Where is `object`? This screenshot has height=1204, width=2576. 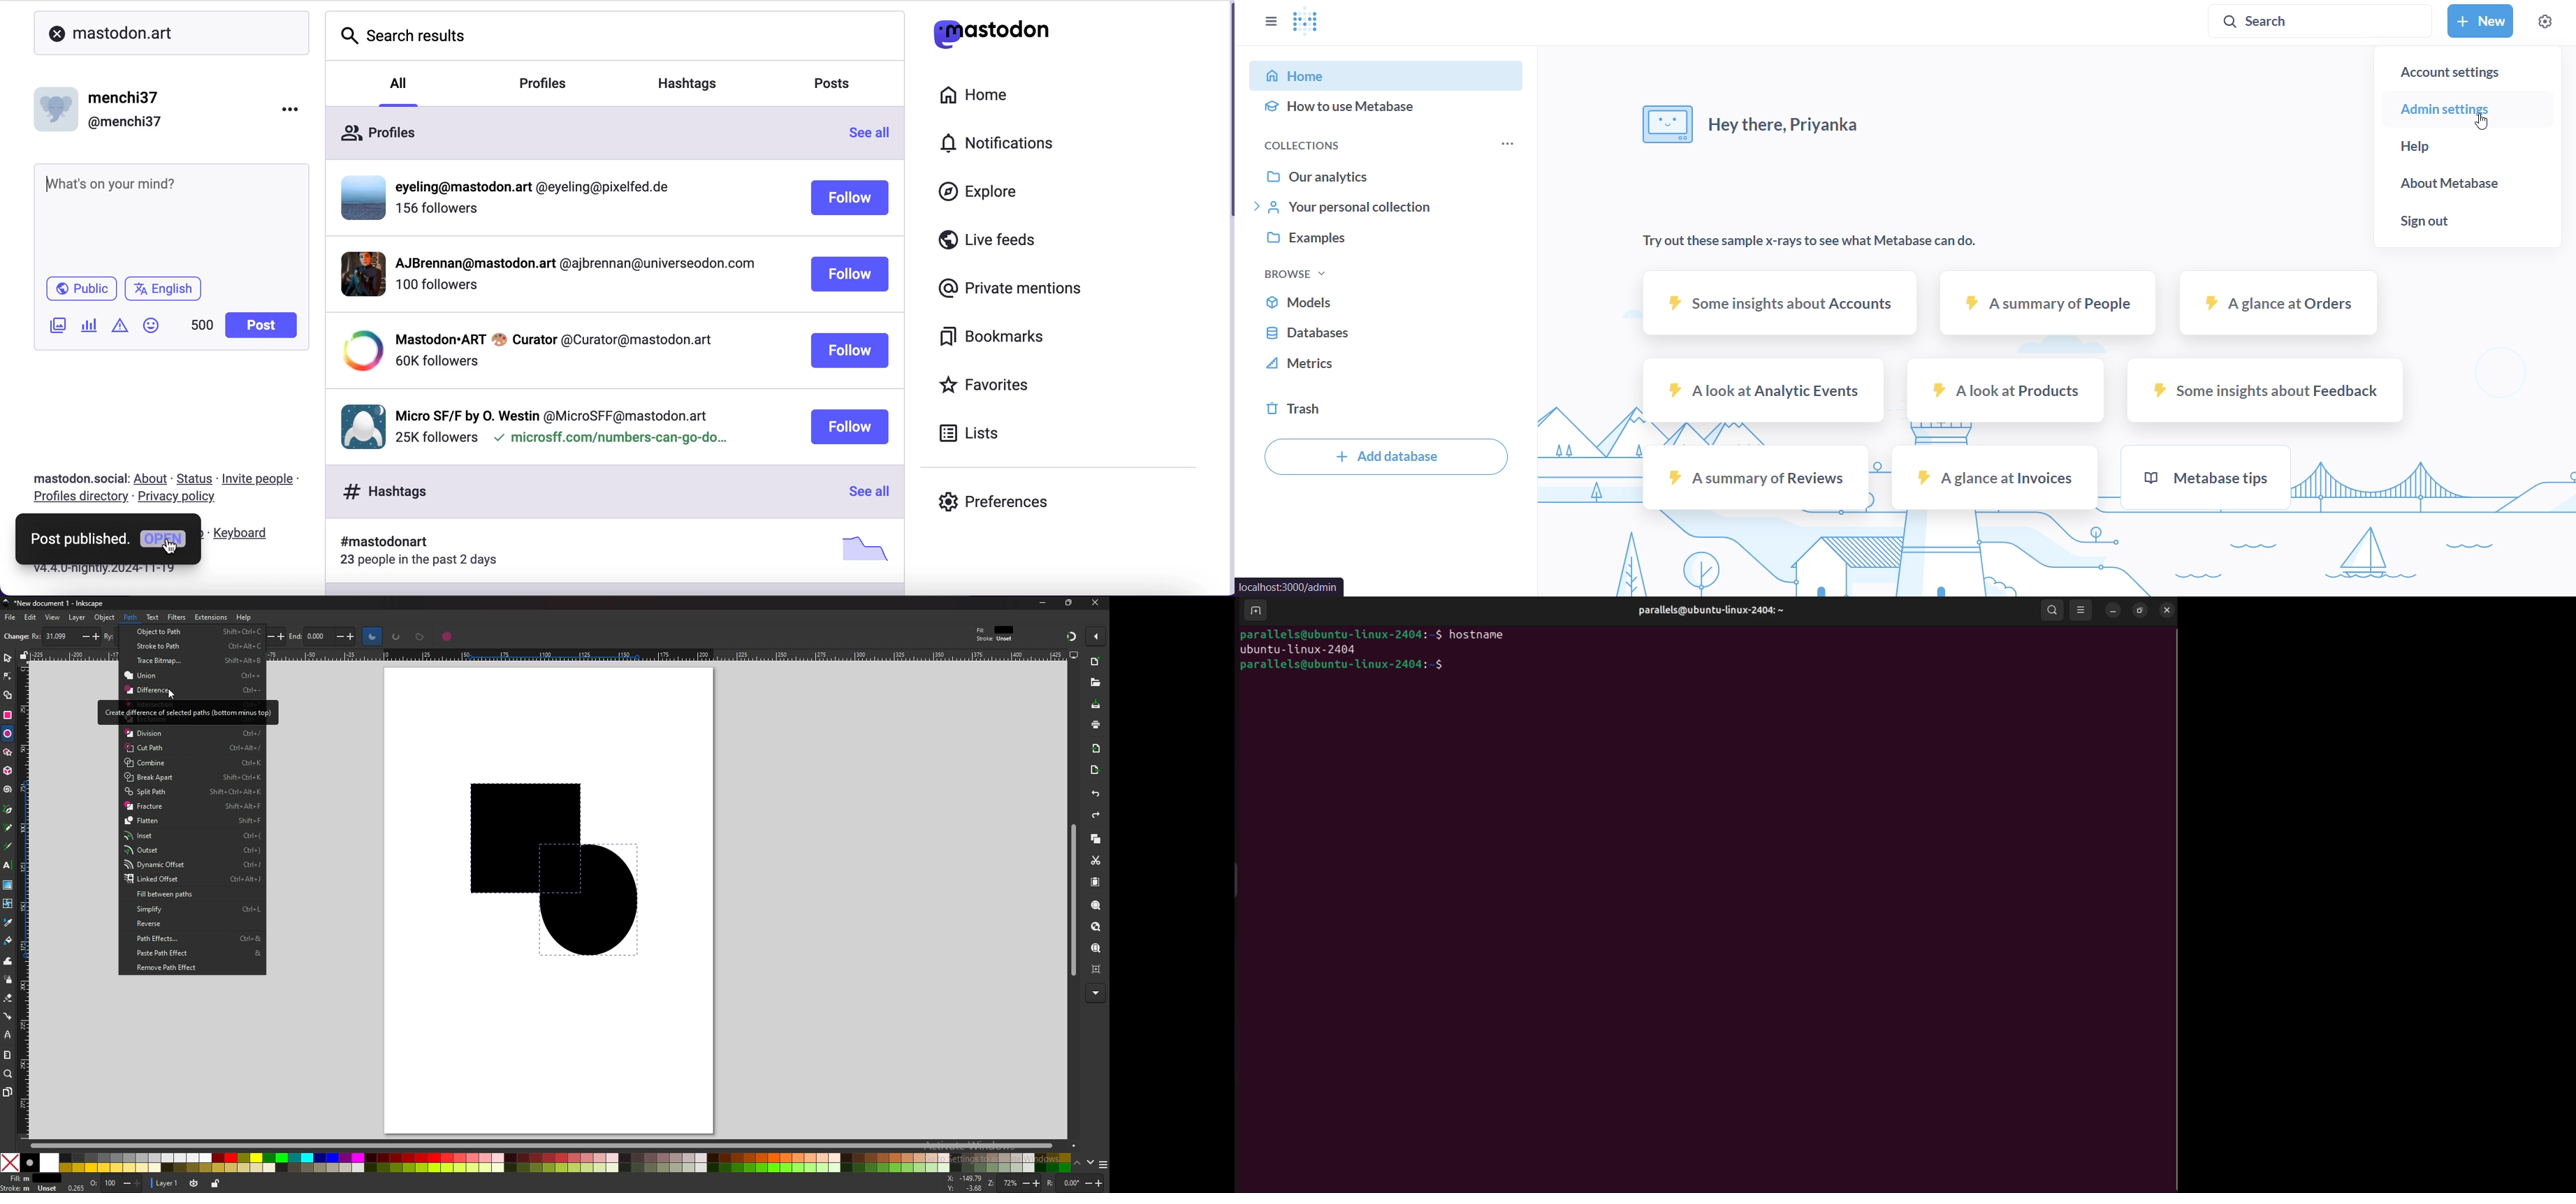 object is located at coordinates (105, 617).